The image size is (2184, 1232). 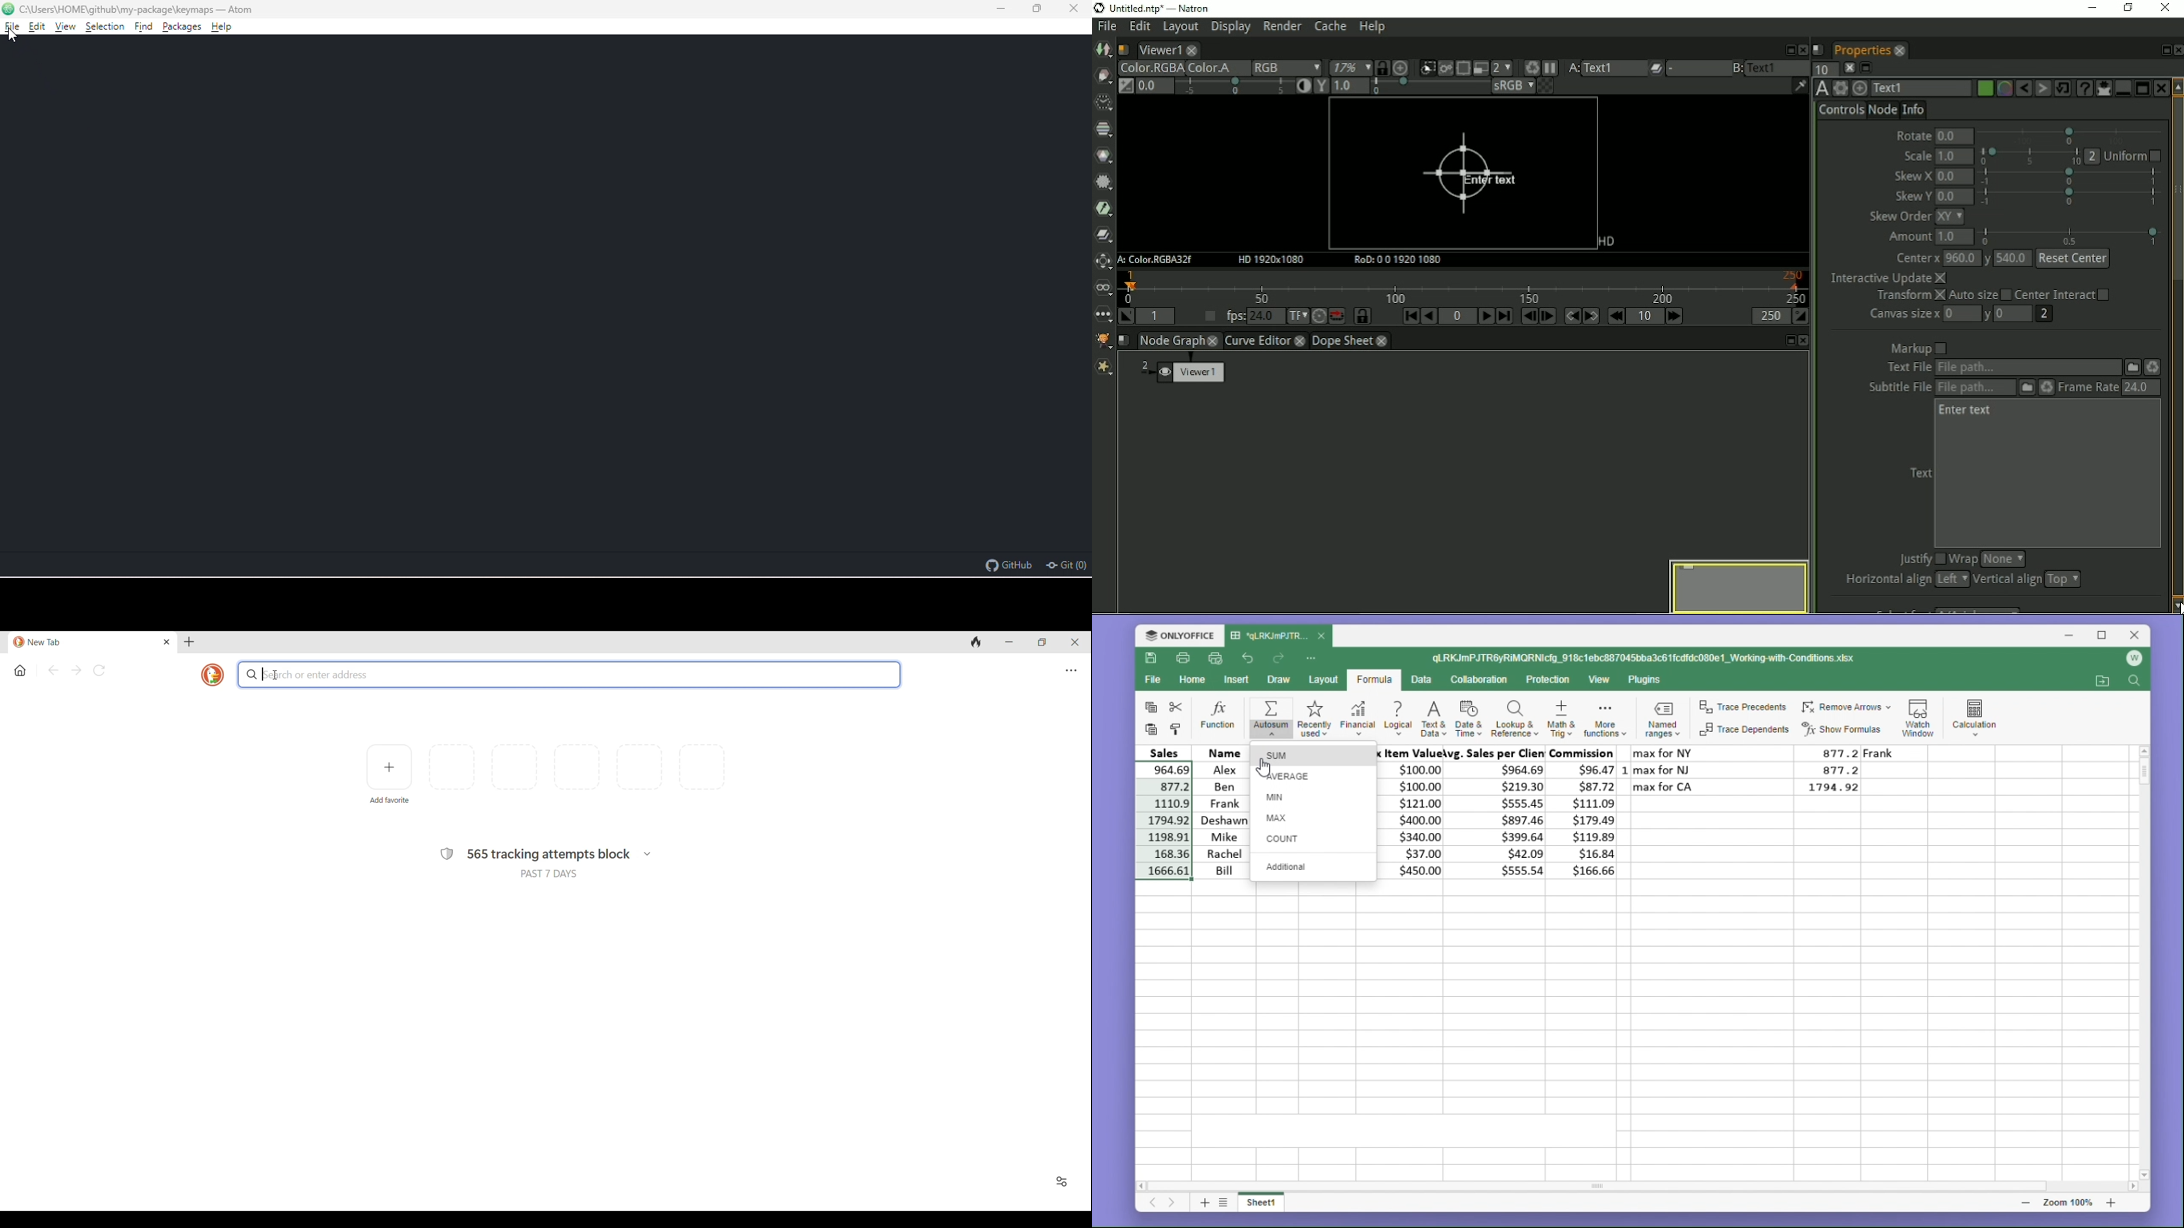 I want to click on max for NY 877.2 Frank, so click(x=1780, y=753).